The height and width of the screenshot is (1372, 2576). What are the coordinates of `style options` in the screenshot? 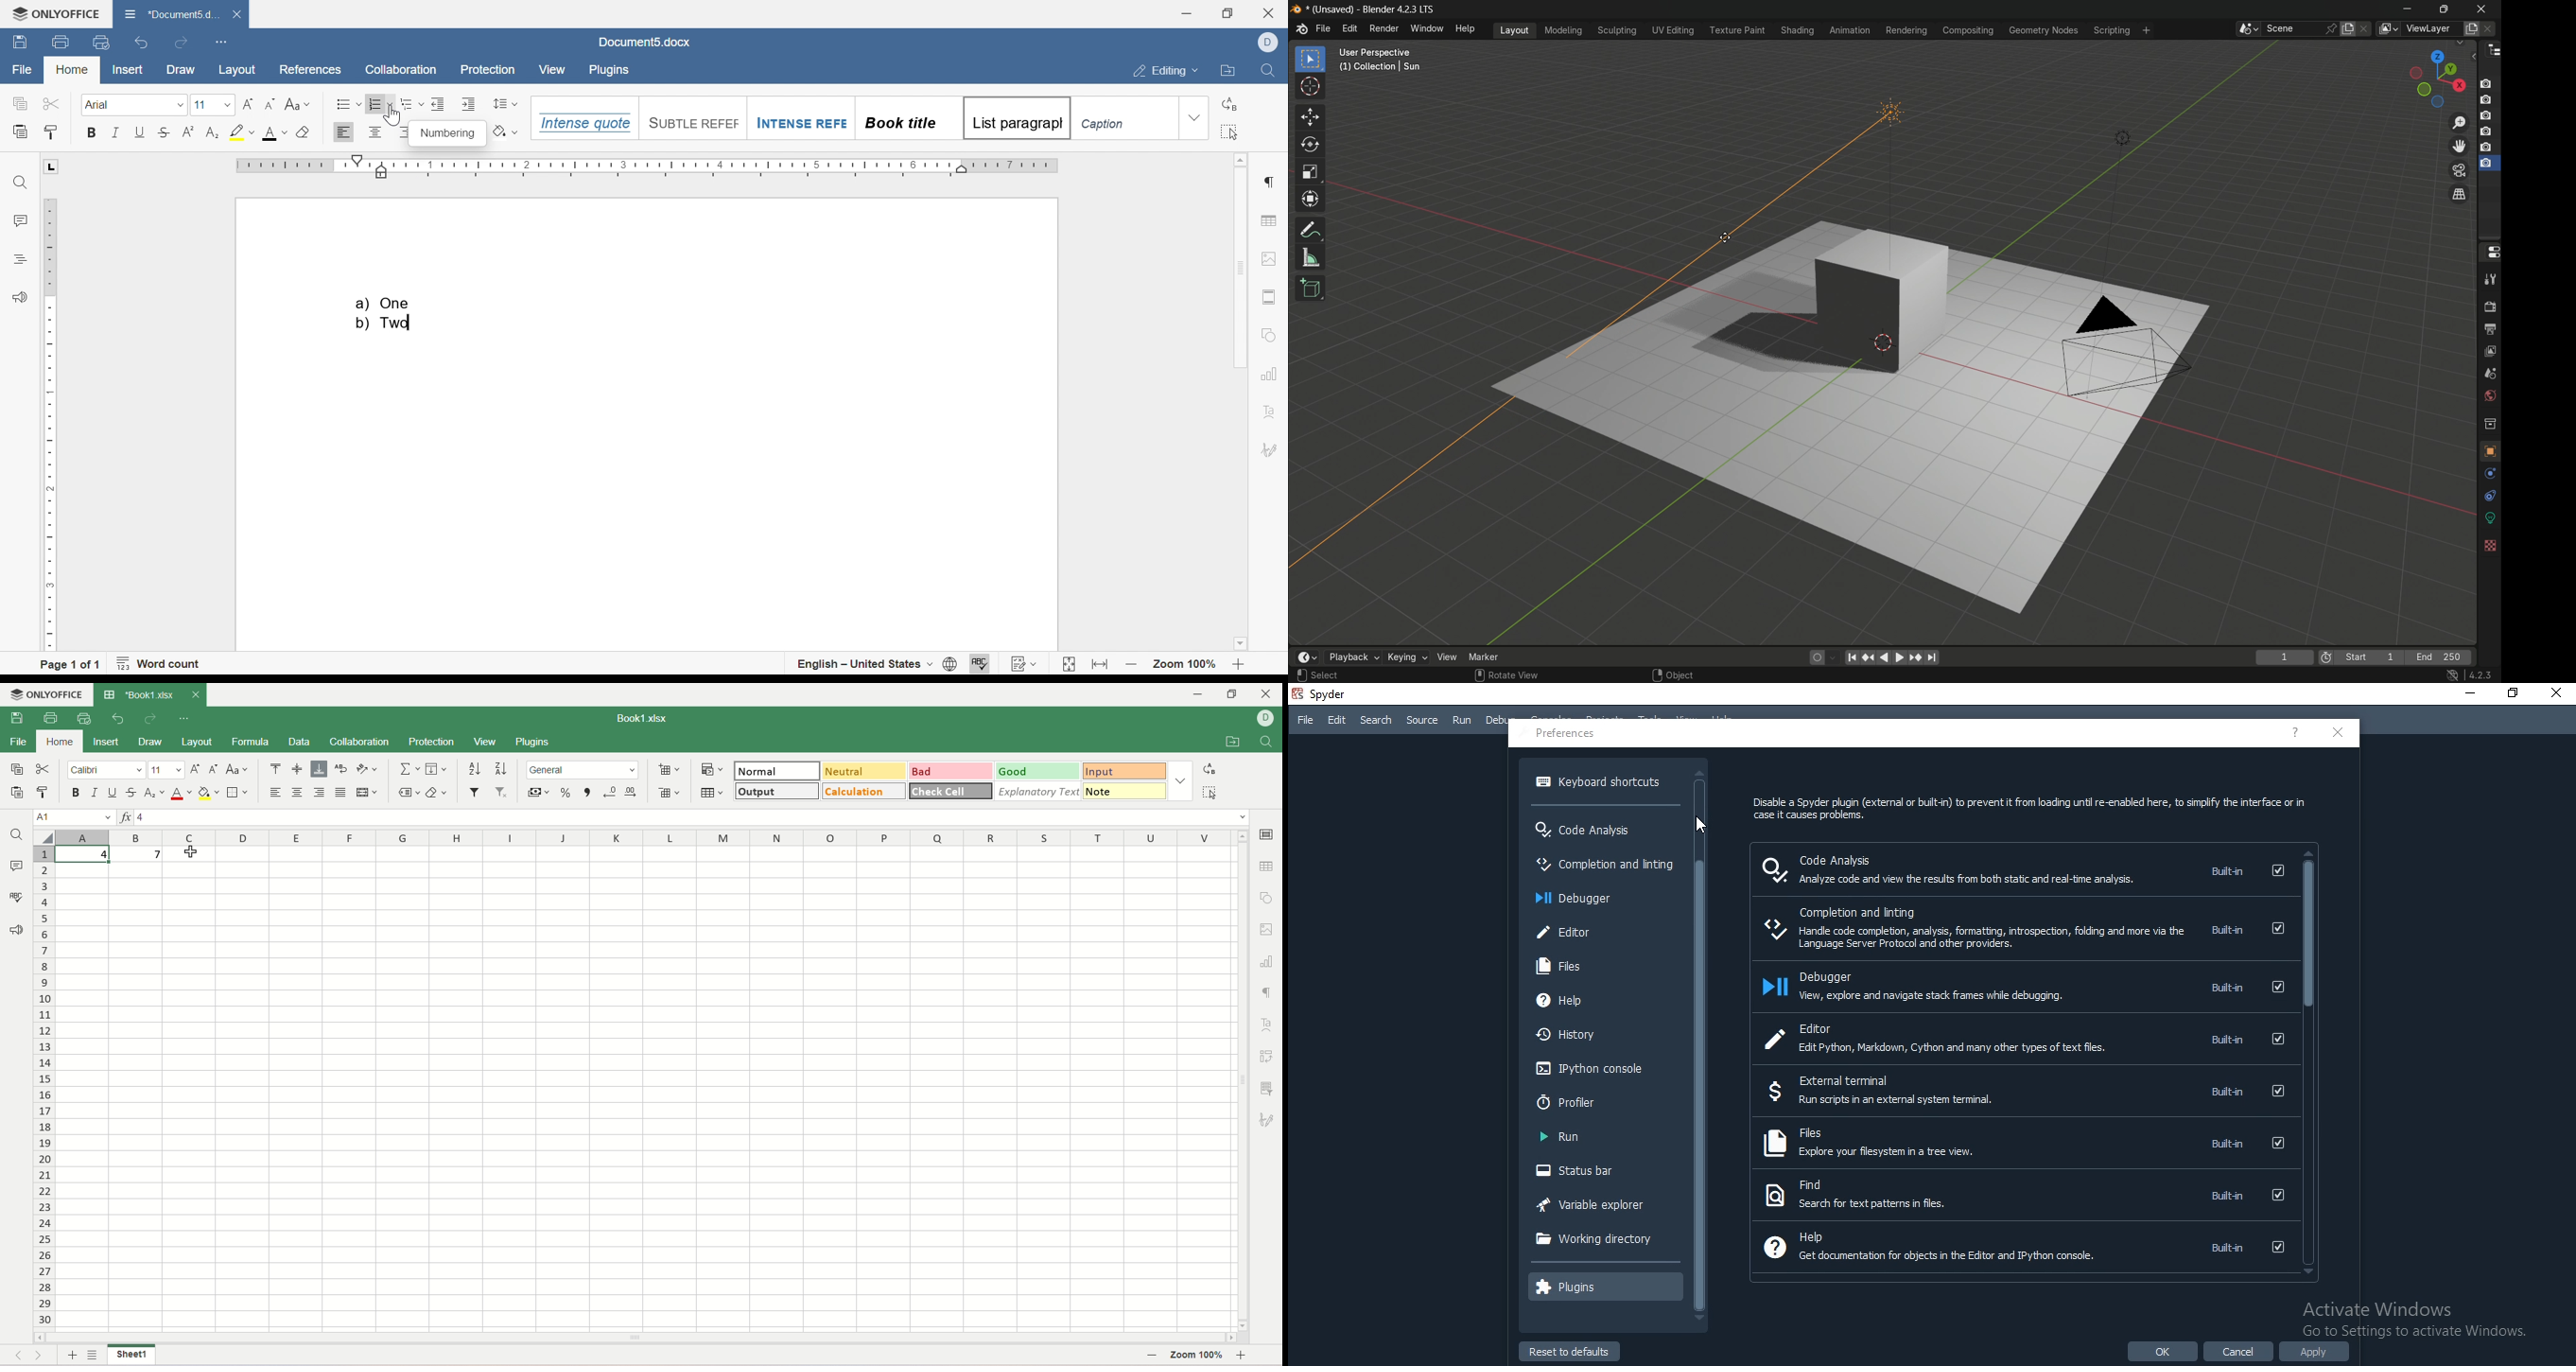 It's located at (1182, 781).